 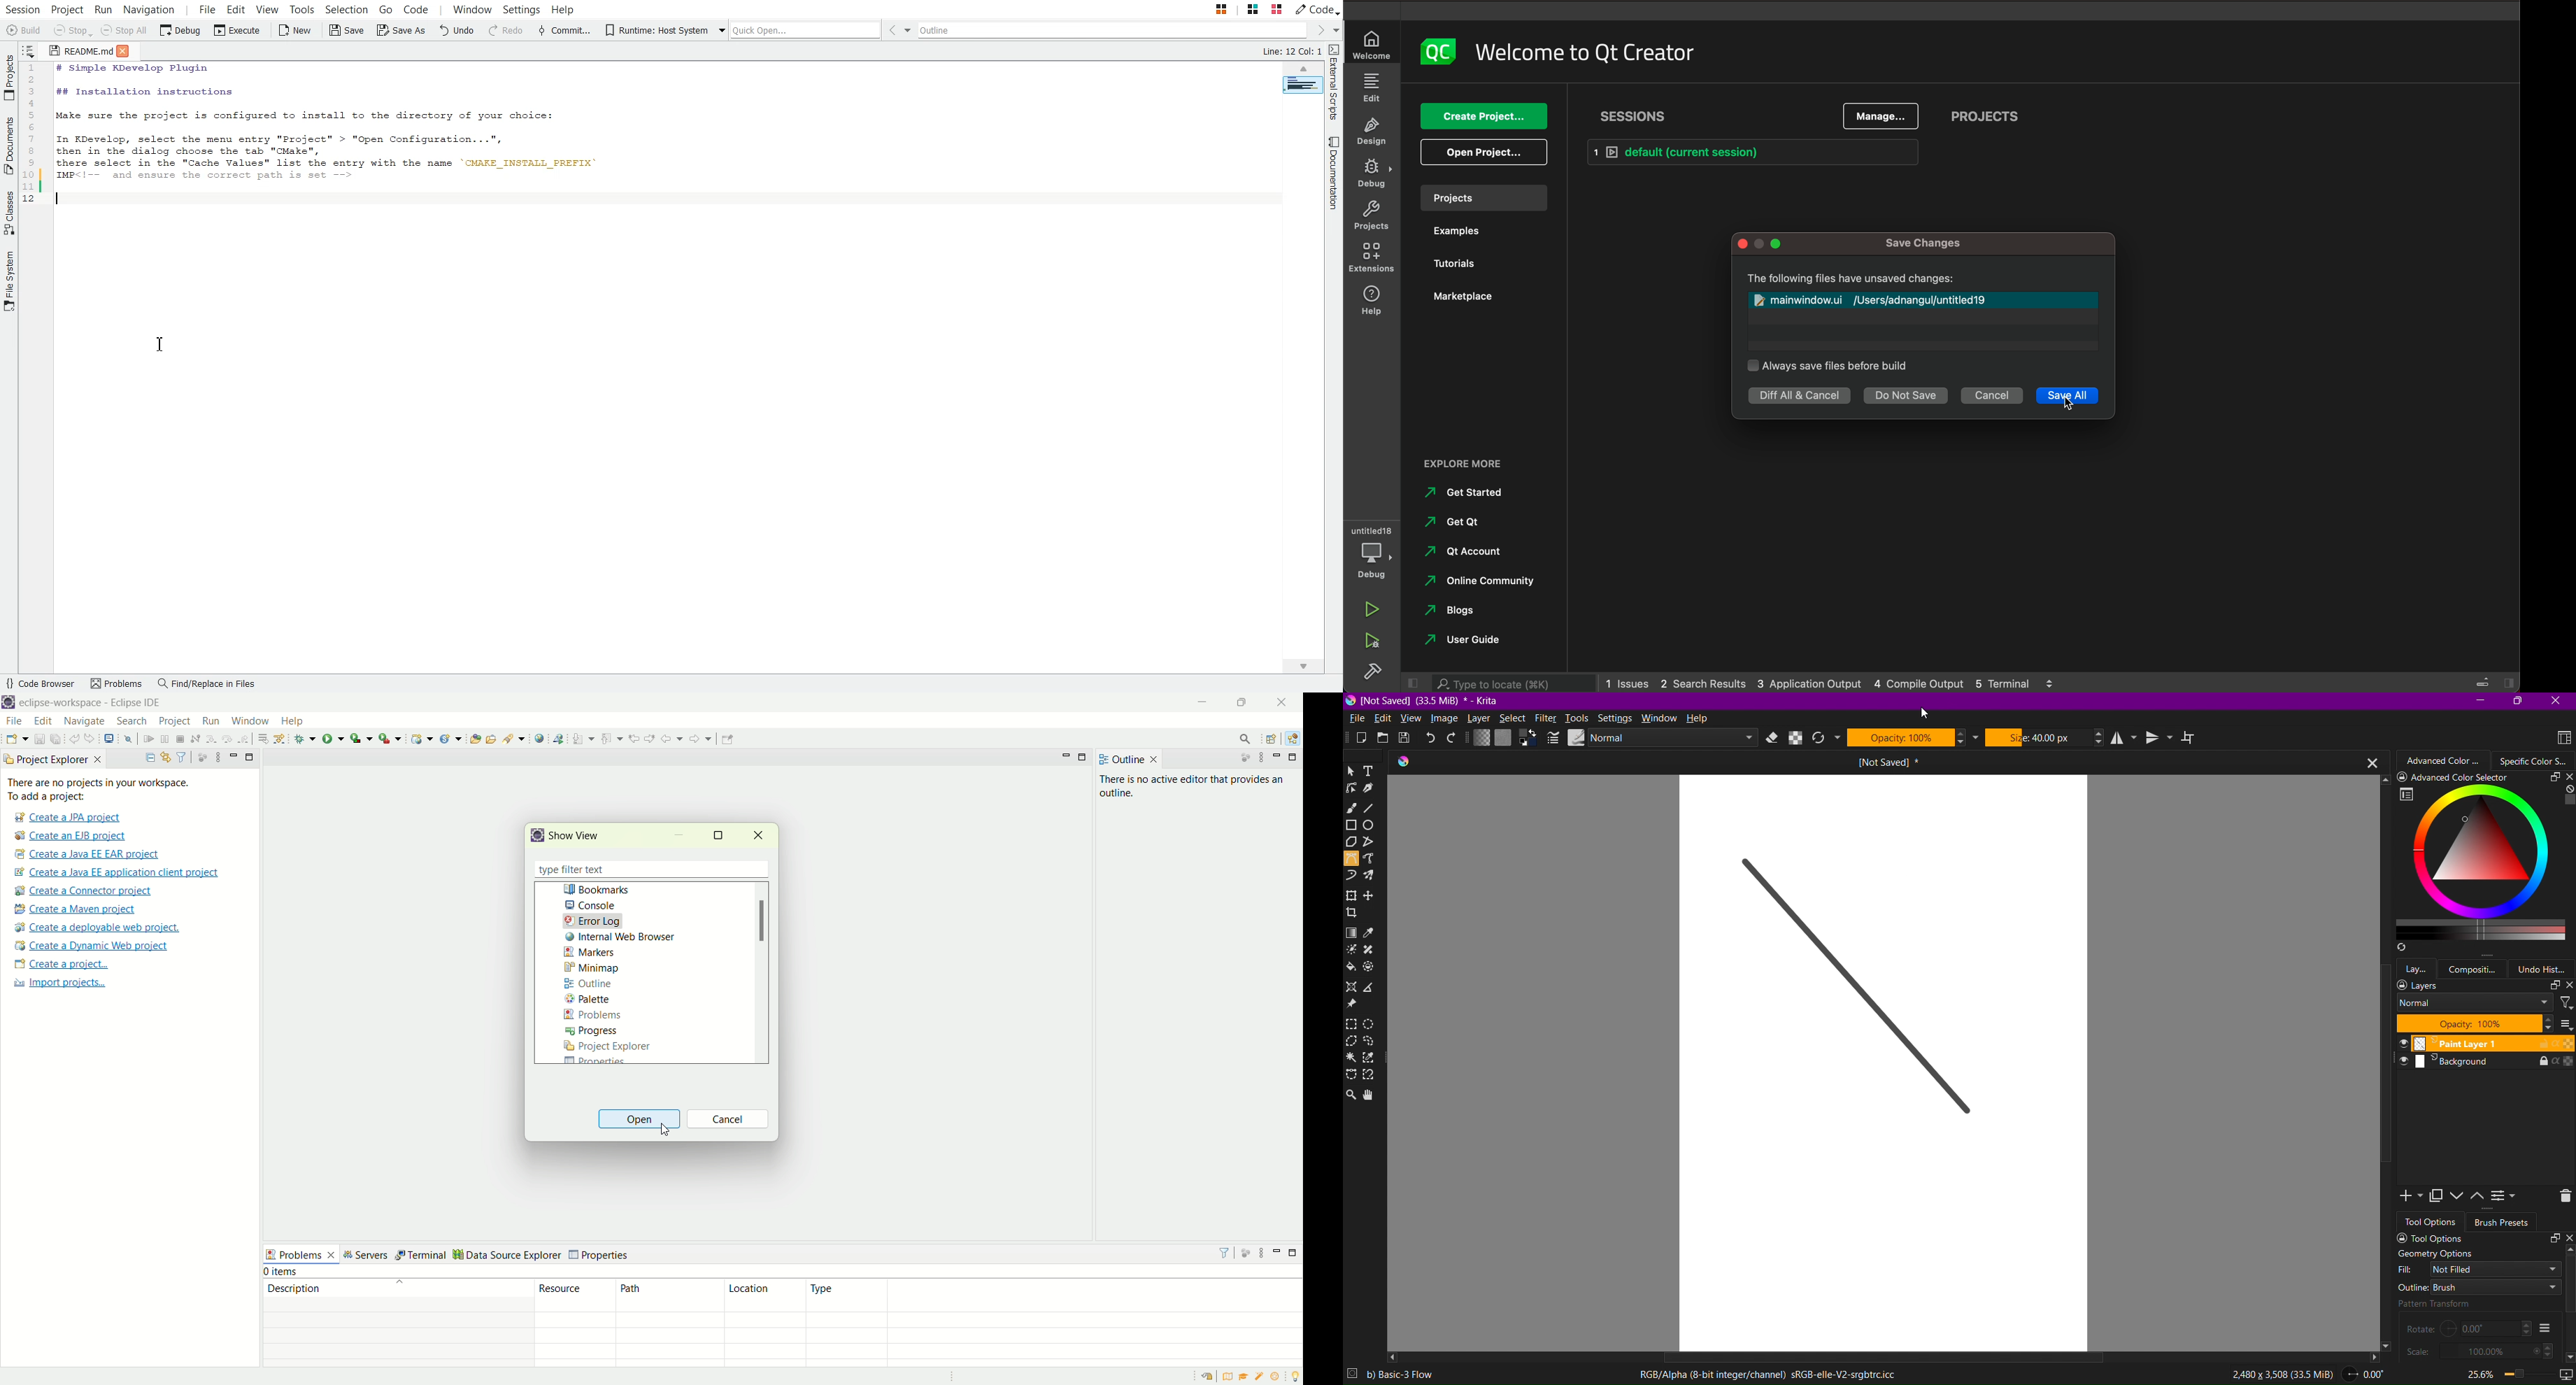 I want to click on bookmarks, so click(x=597, y=890).